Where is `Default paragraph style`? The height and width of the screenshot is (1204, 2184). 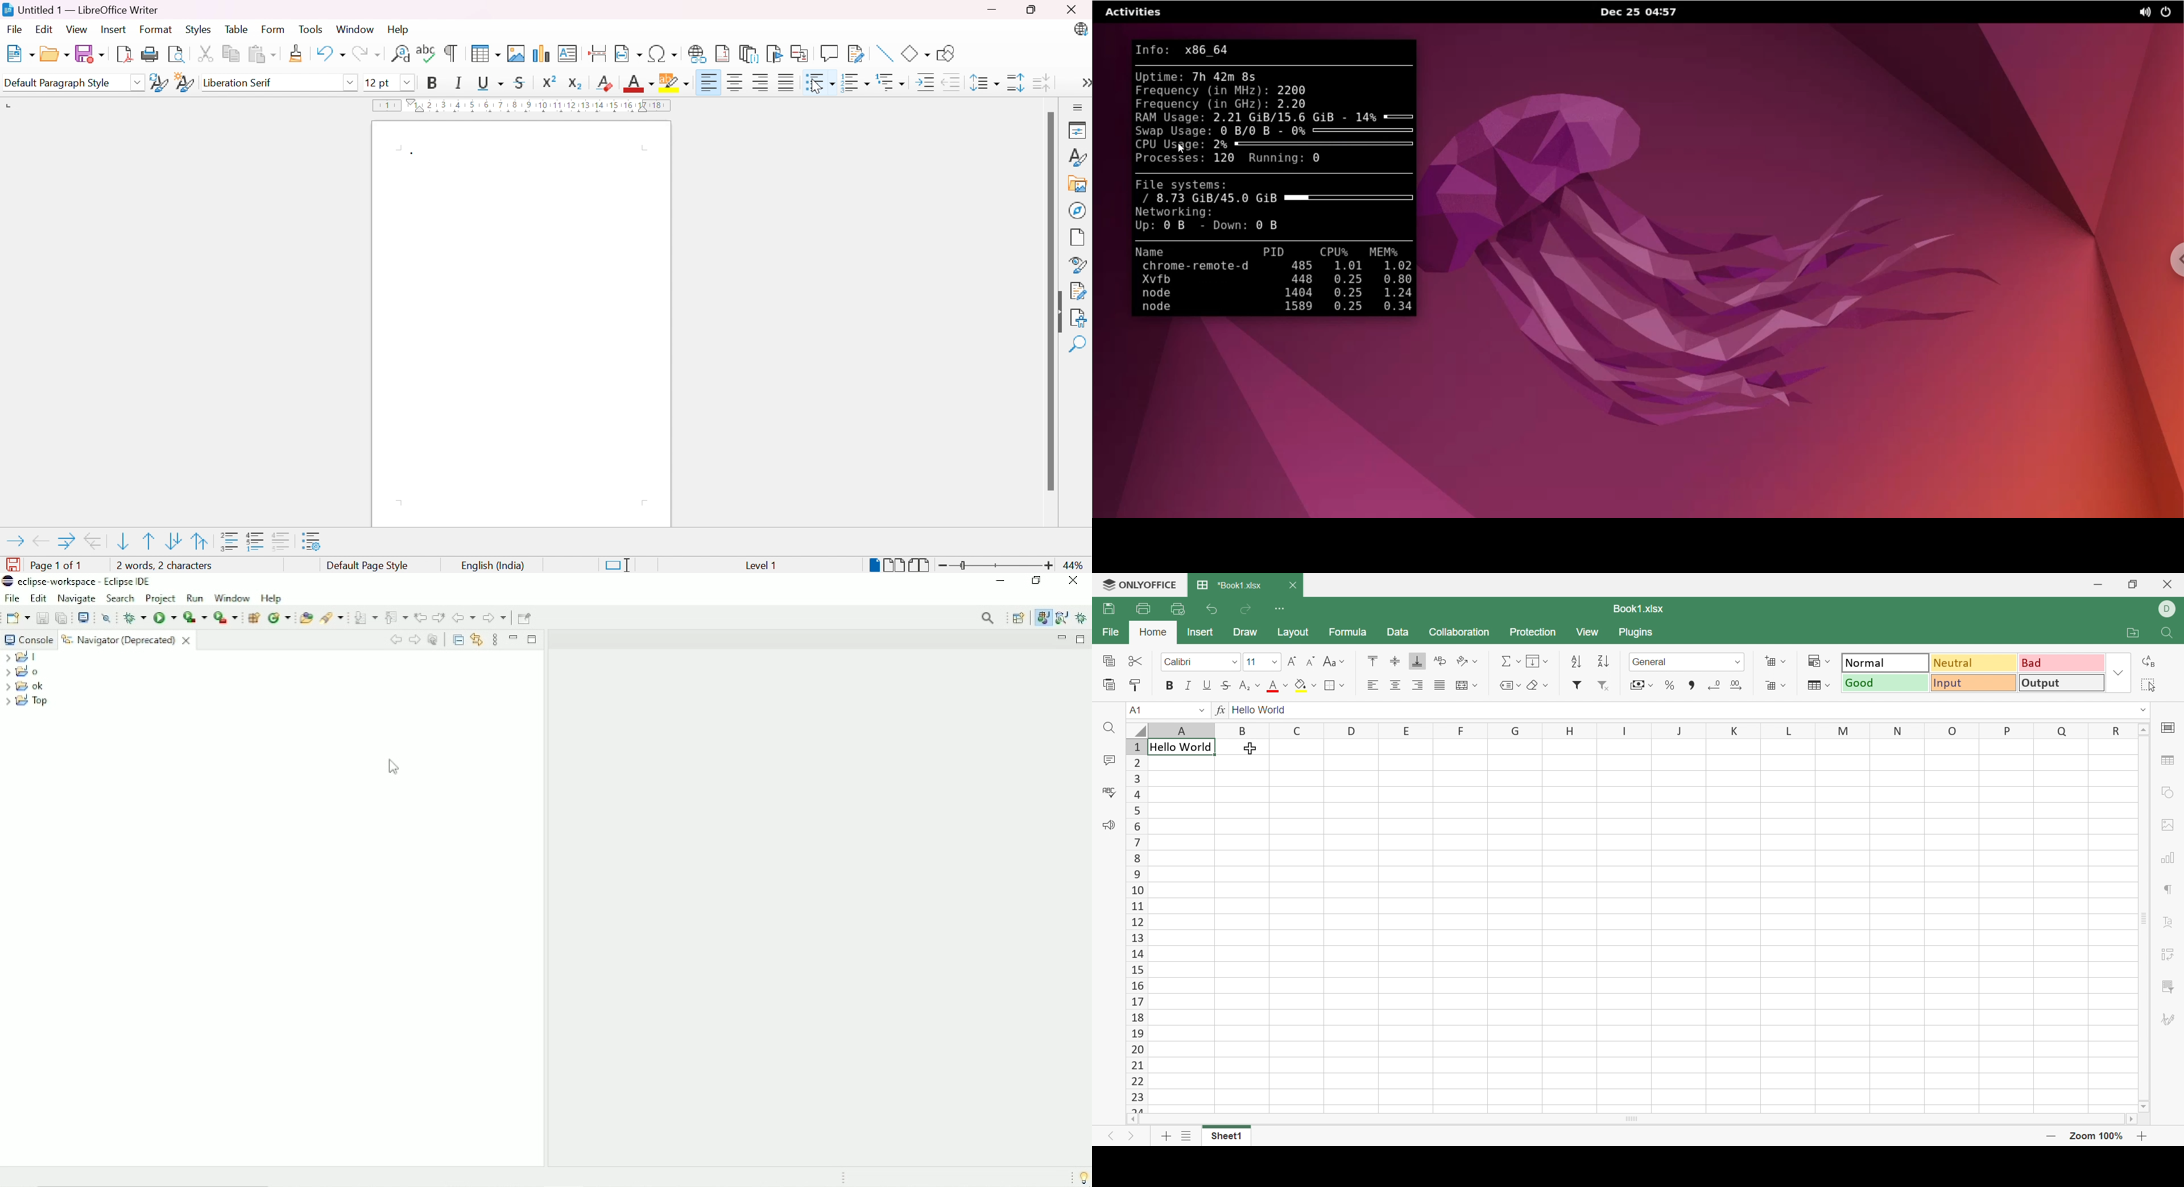
Default paragraph style is located at coordinates (60, 84).